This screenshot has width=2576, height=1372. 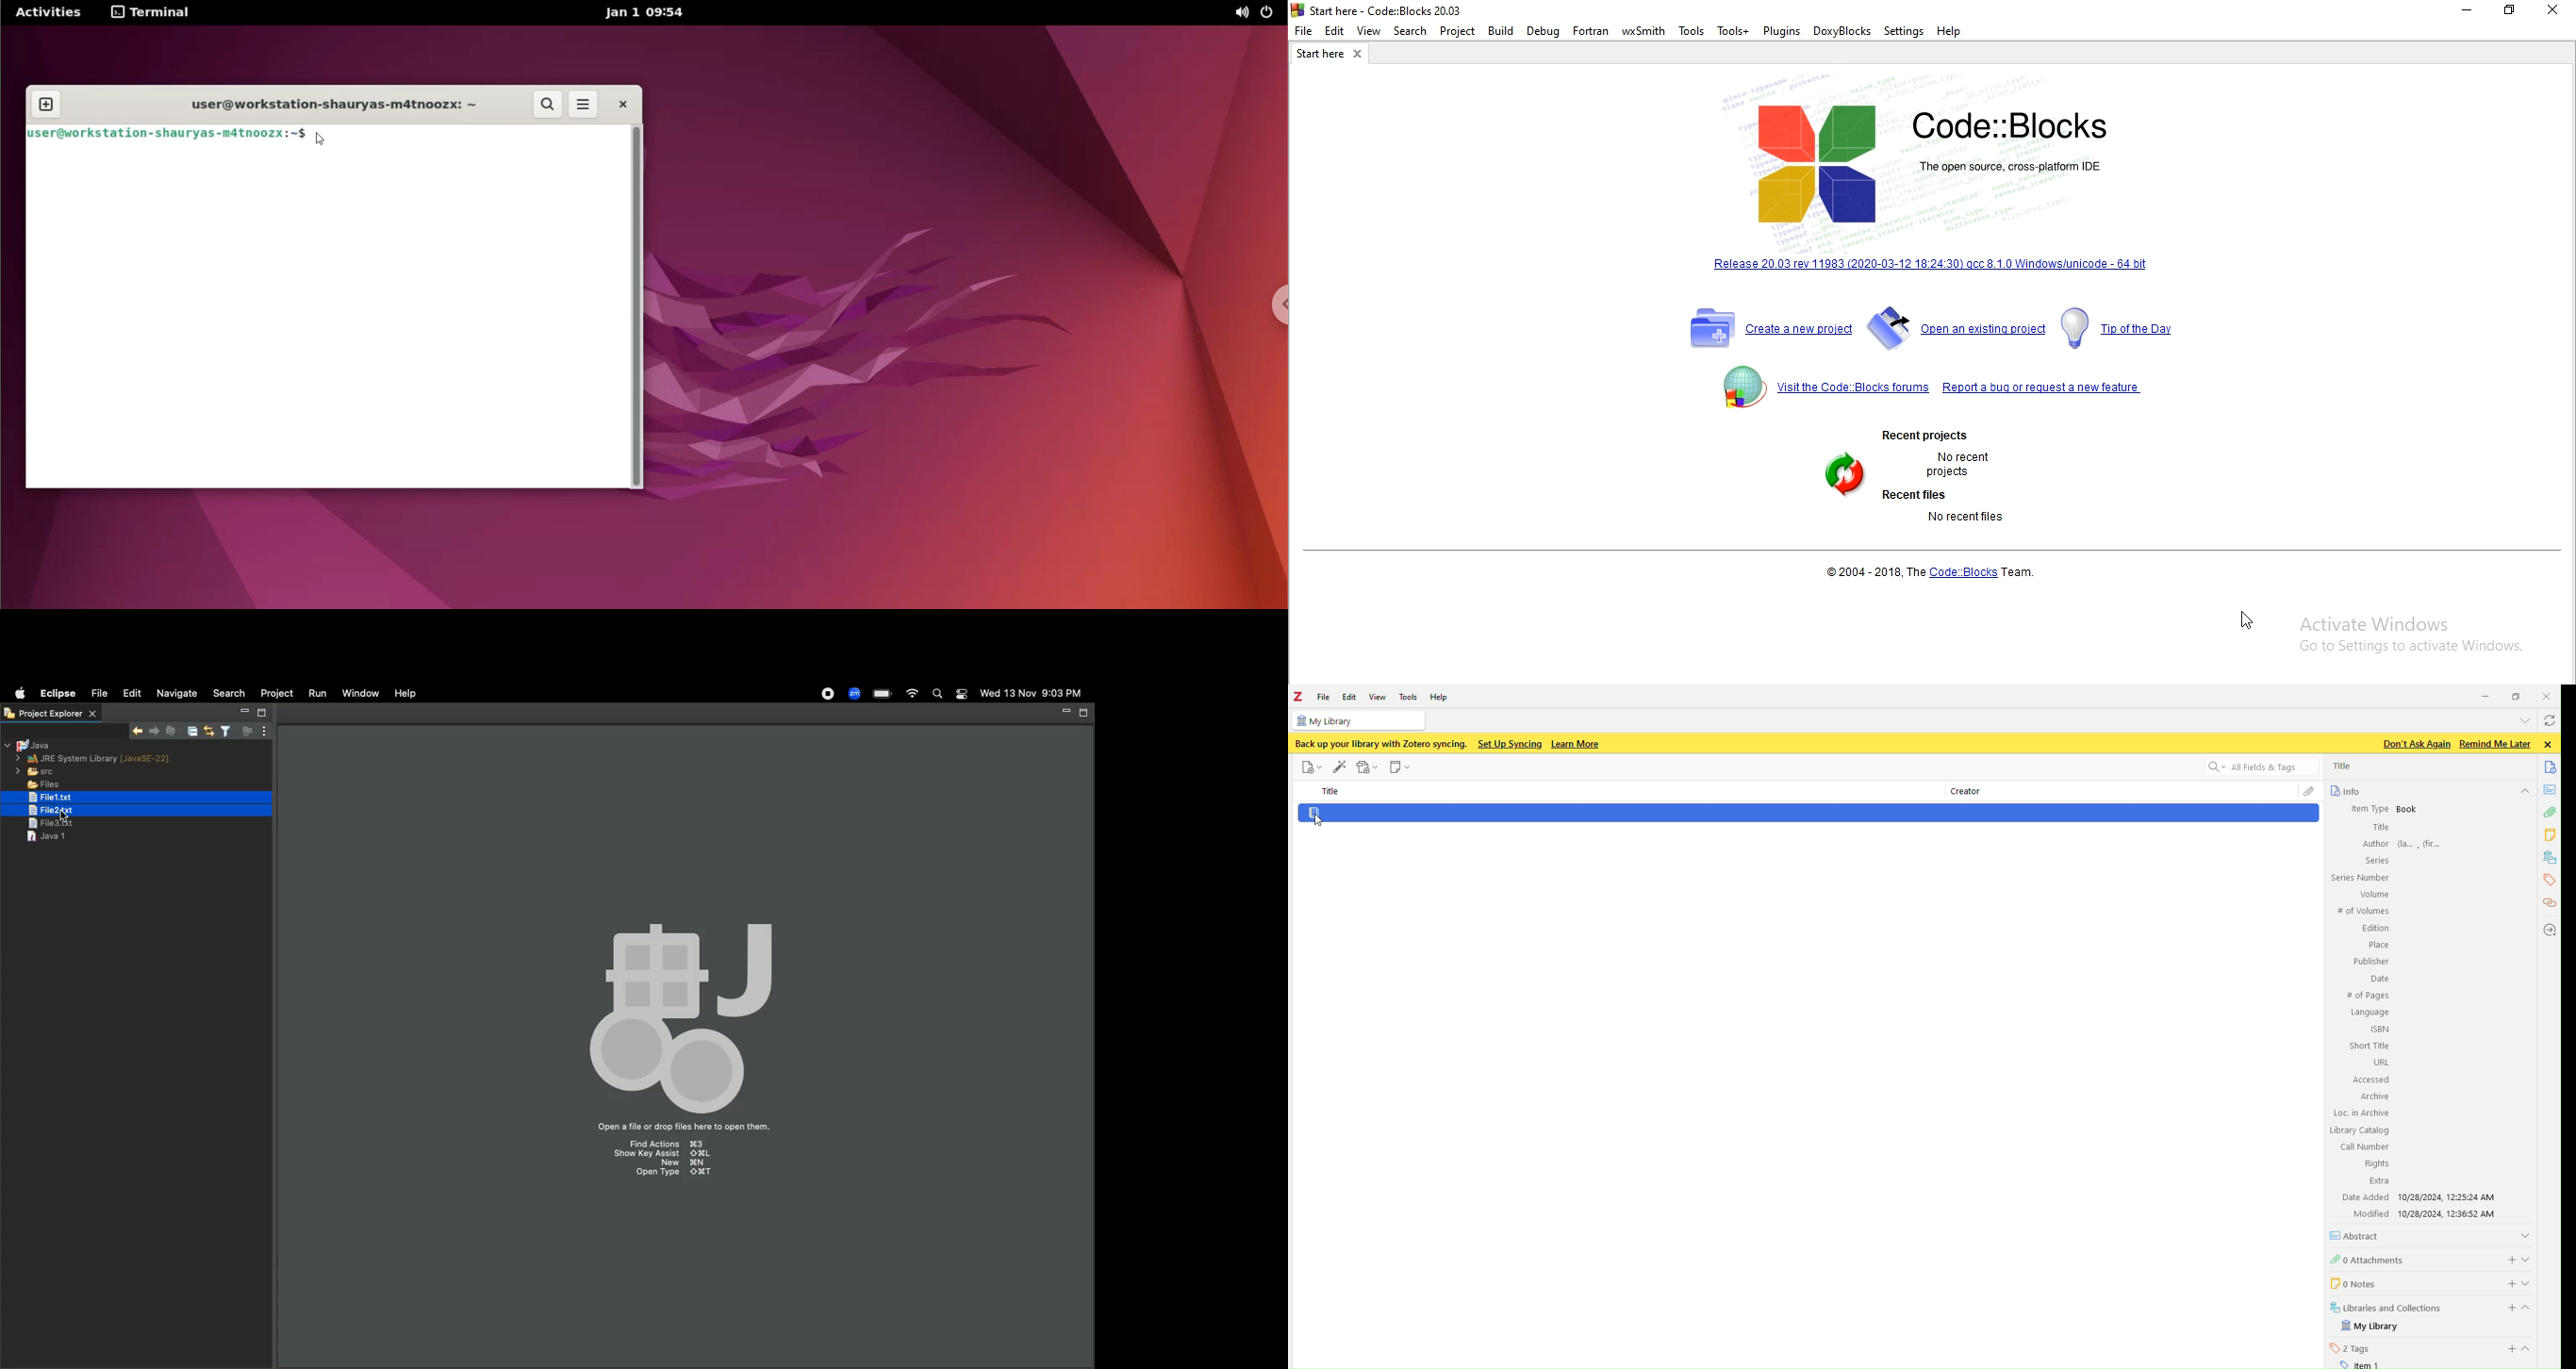 What do you see at coordinates (1458, 33) in the screenshot?
I see `Project` at bounding box center [1458, 33].